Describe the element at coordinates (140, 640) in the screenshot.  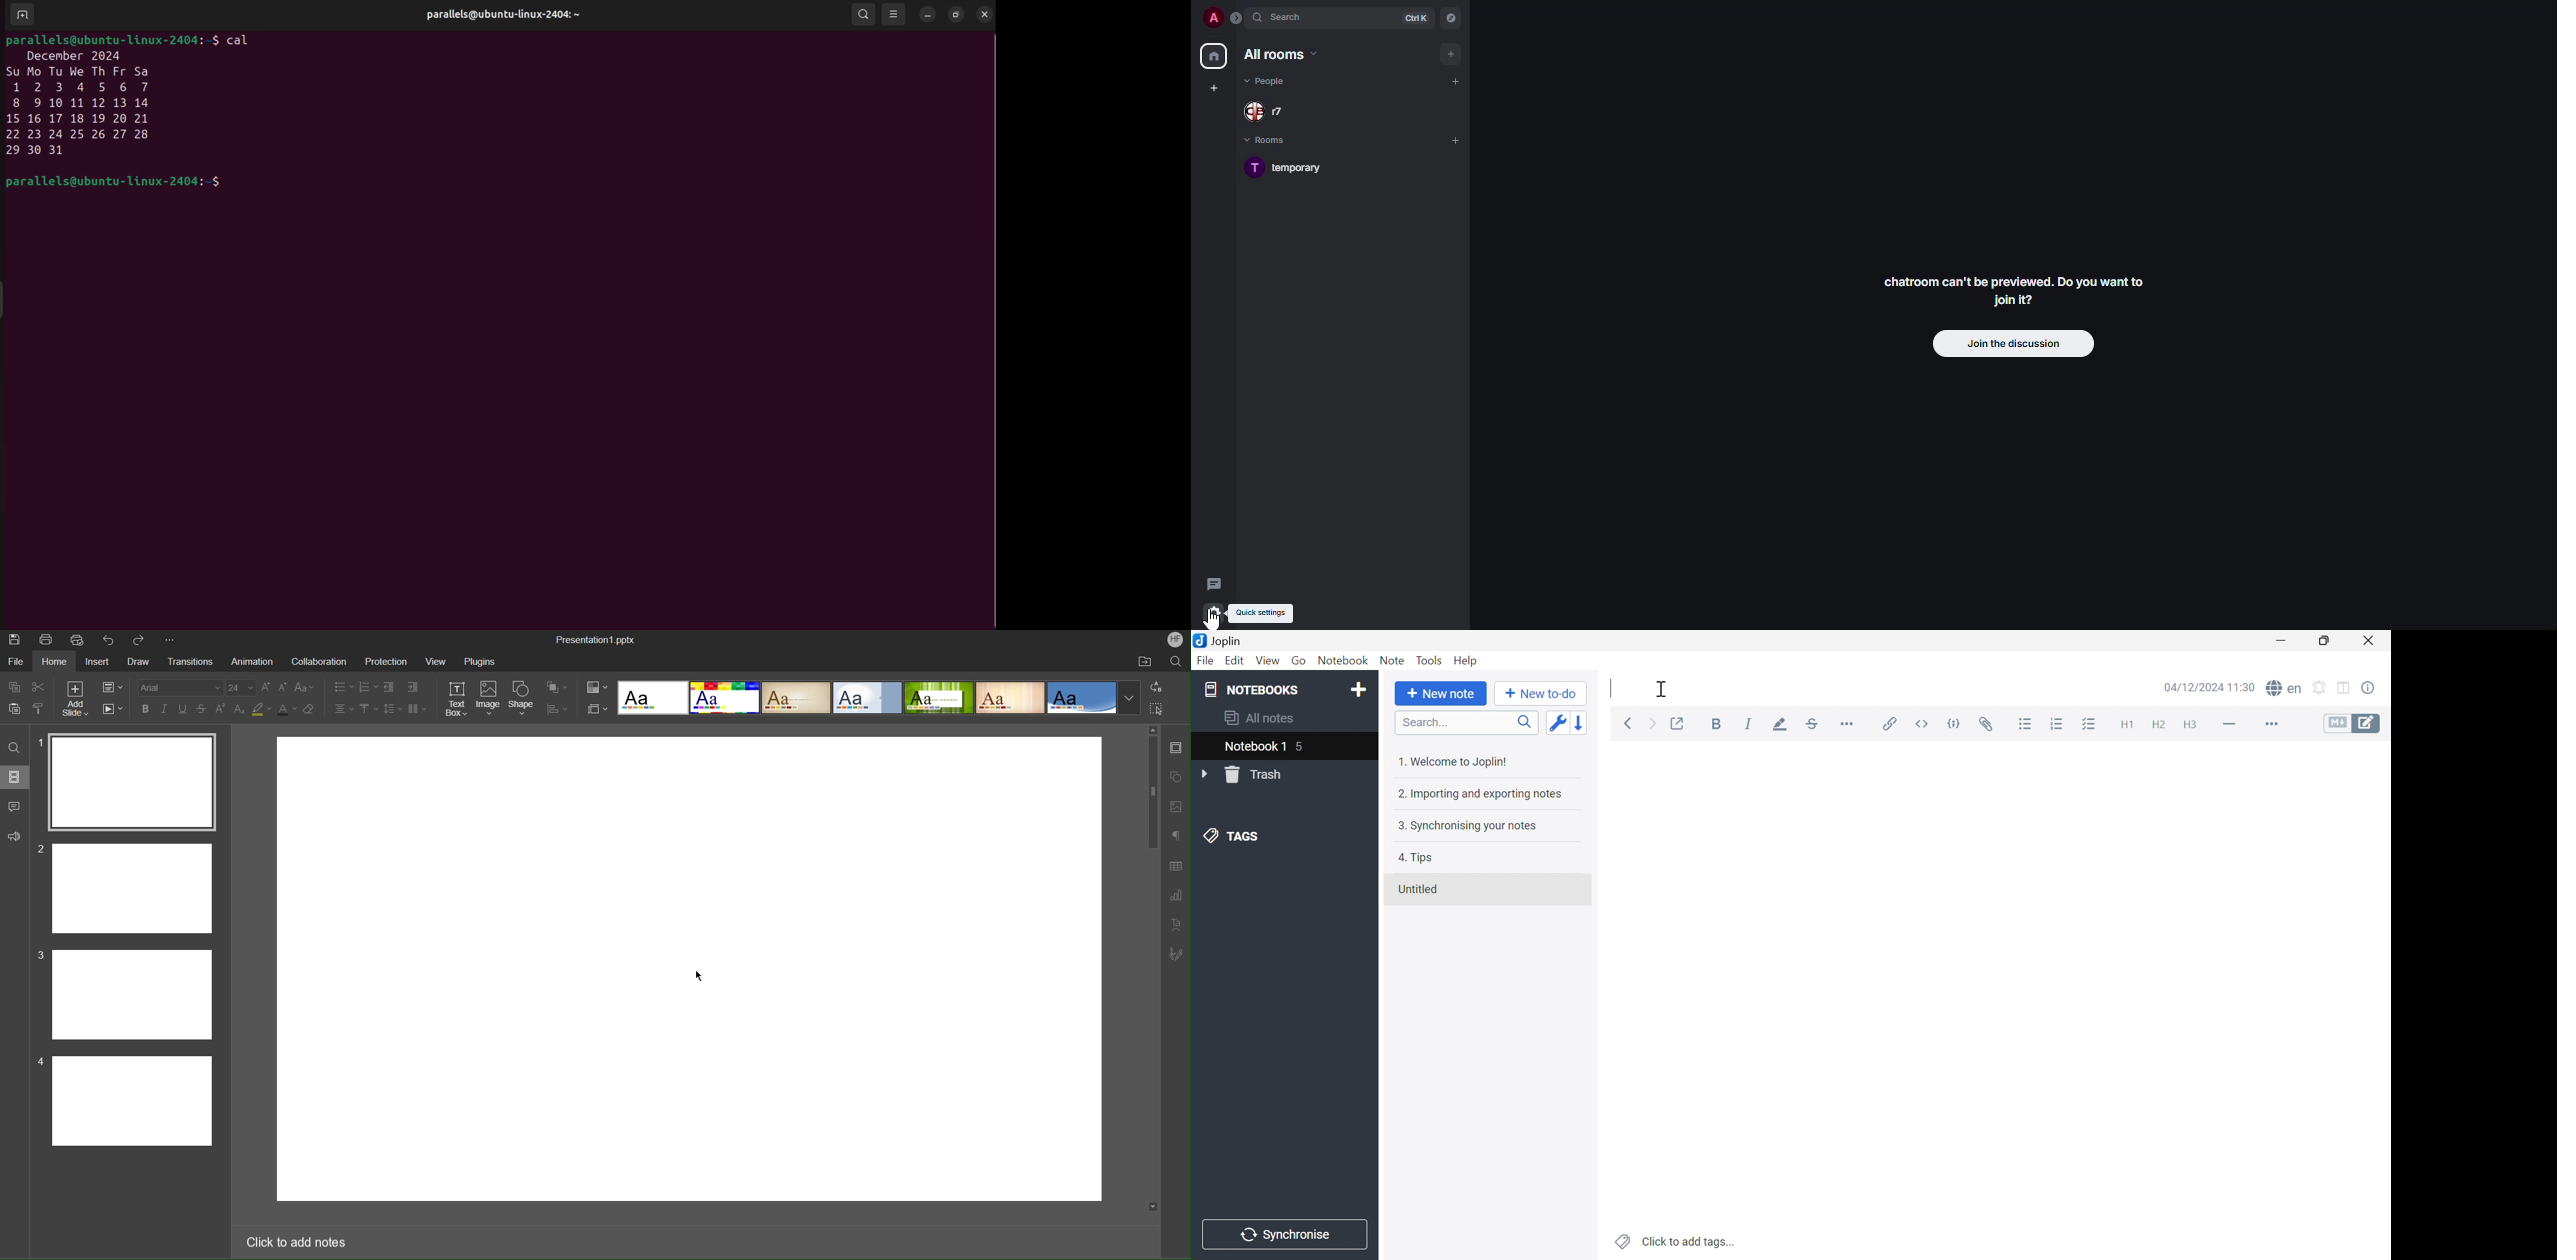
I see `Redo` at that location.